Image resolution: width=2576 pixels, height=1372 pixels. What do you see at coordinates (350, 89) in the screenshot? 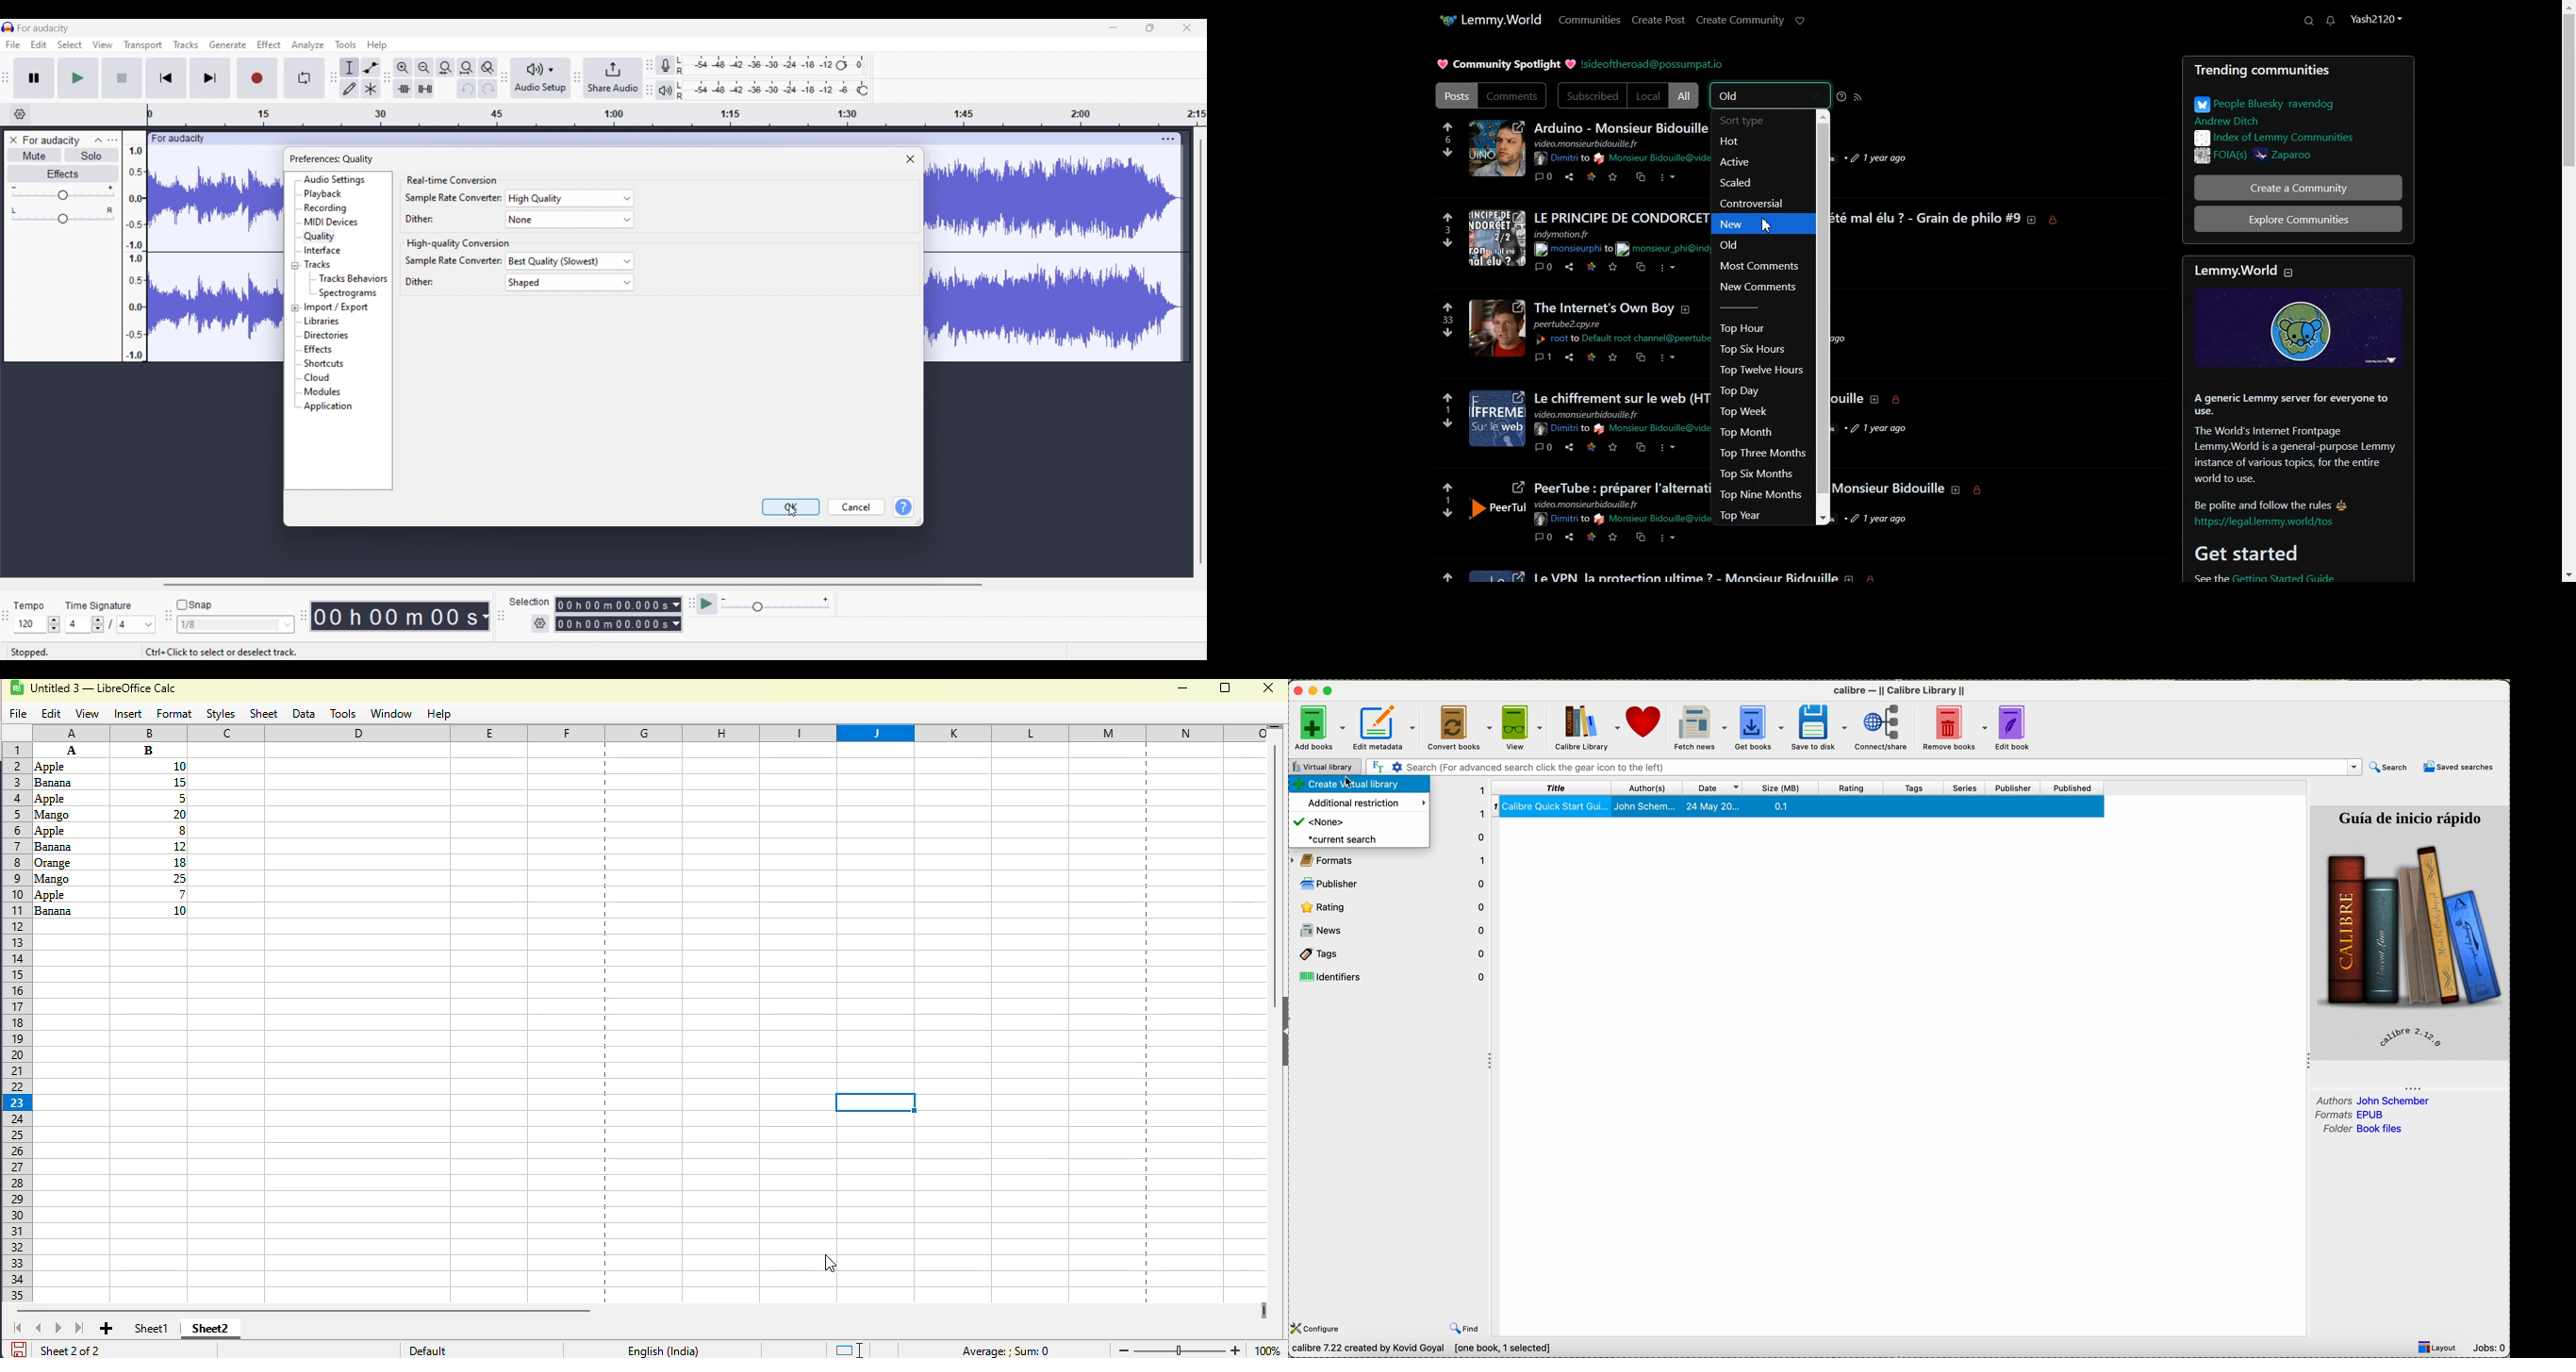
I see `Draw tool` at bounding box center [350, 89].